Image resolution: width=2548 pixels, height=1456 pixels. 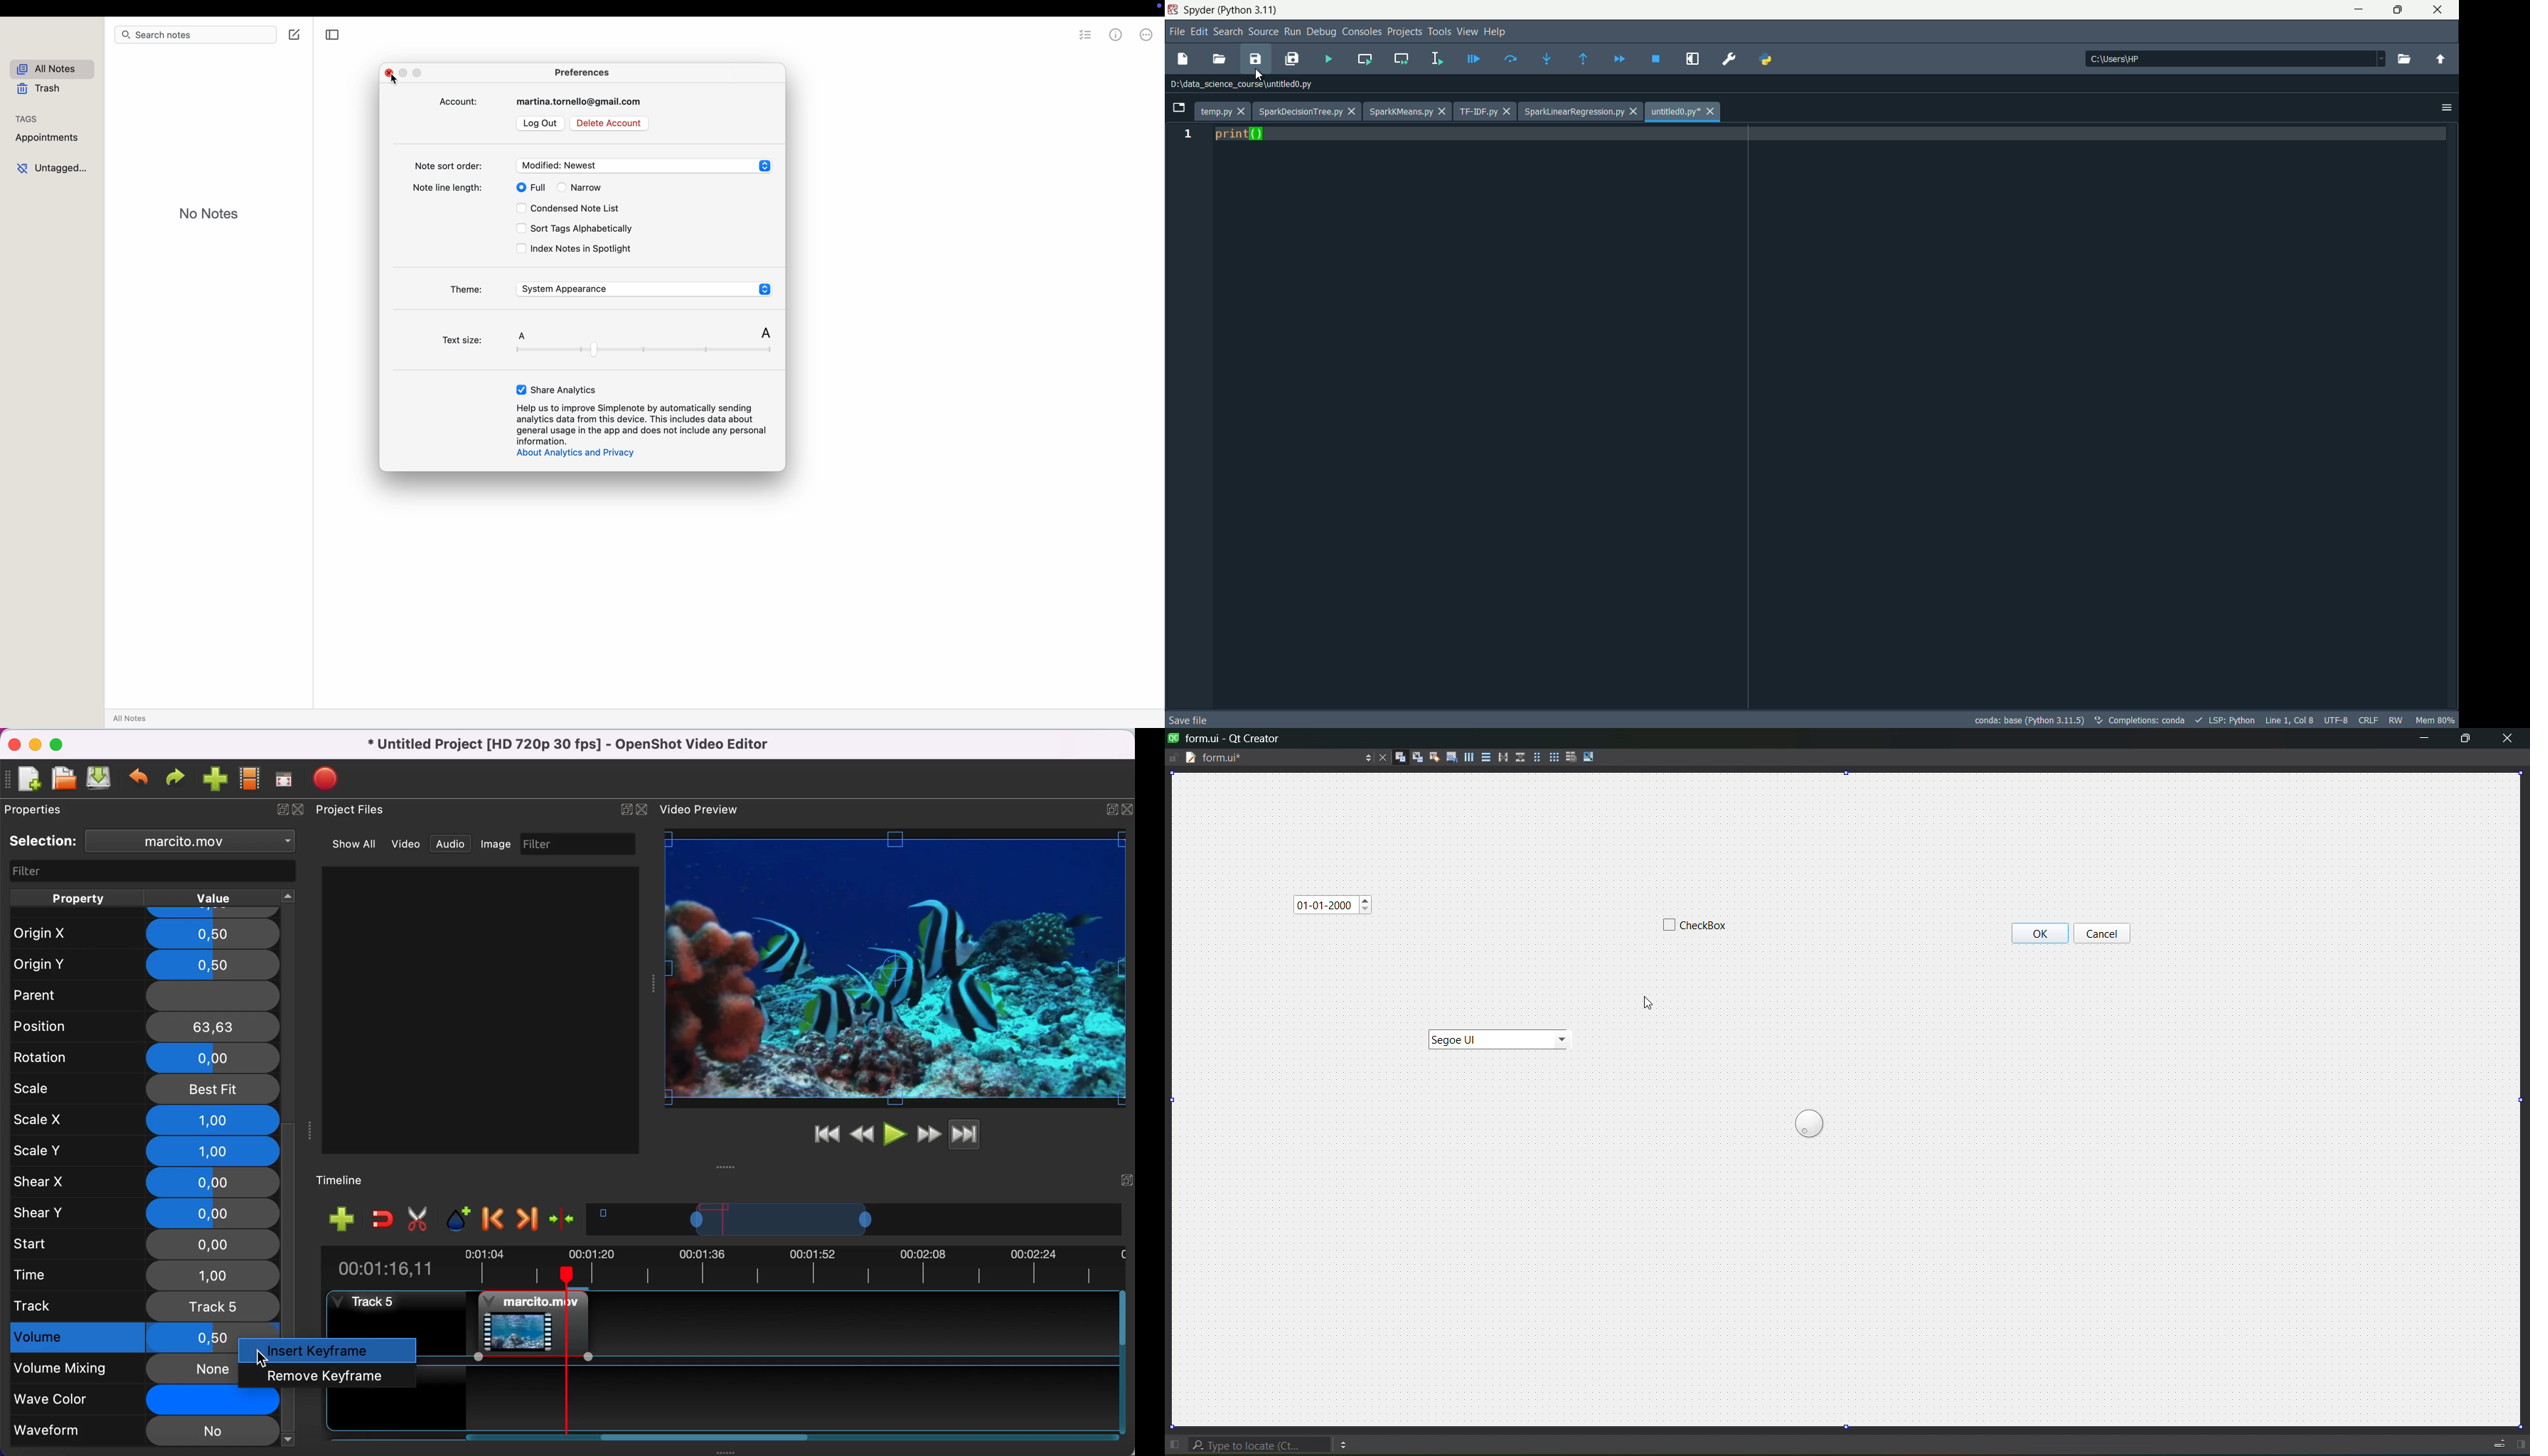 I want to click on close, so click(x=2438, y=11).